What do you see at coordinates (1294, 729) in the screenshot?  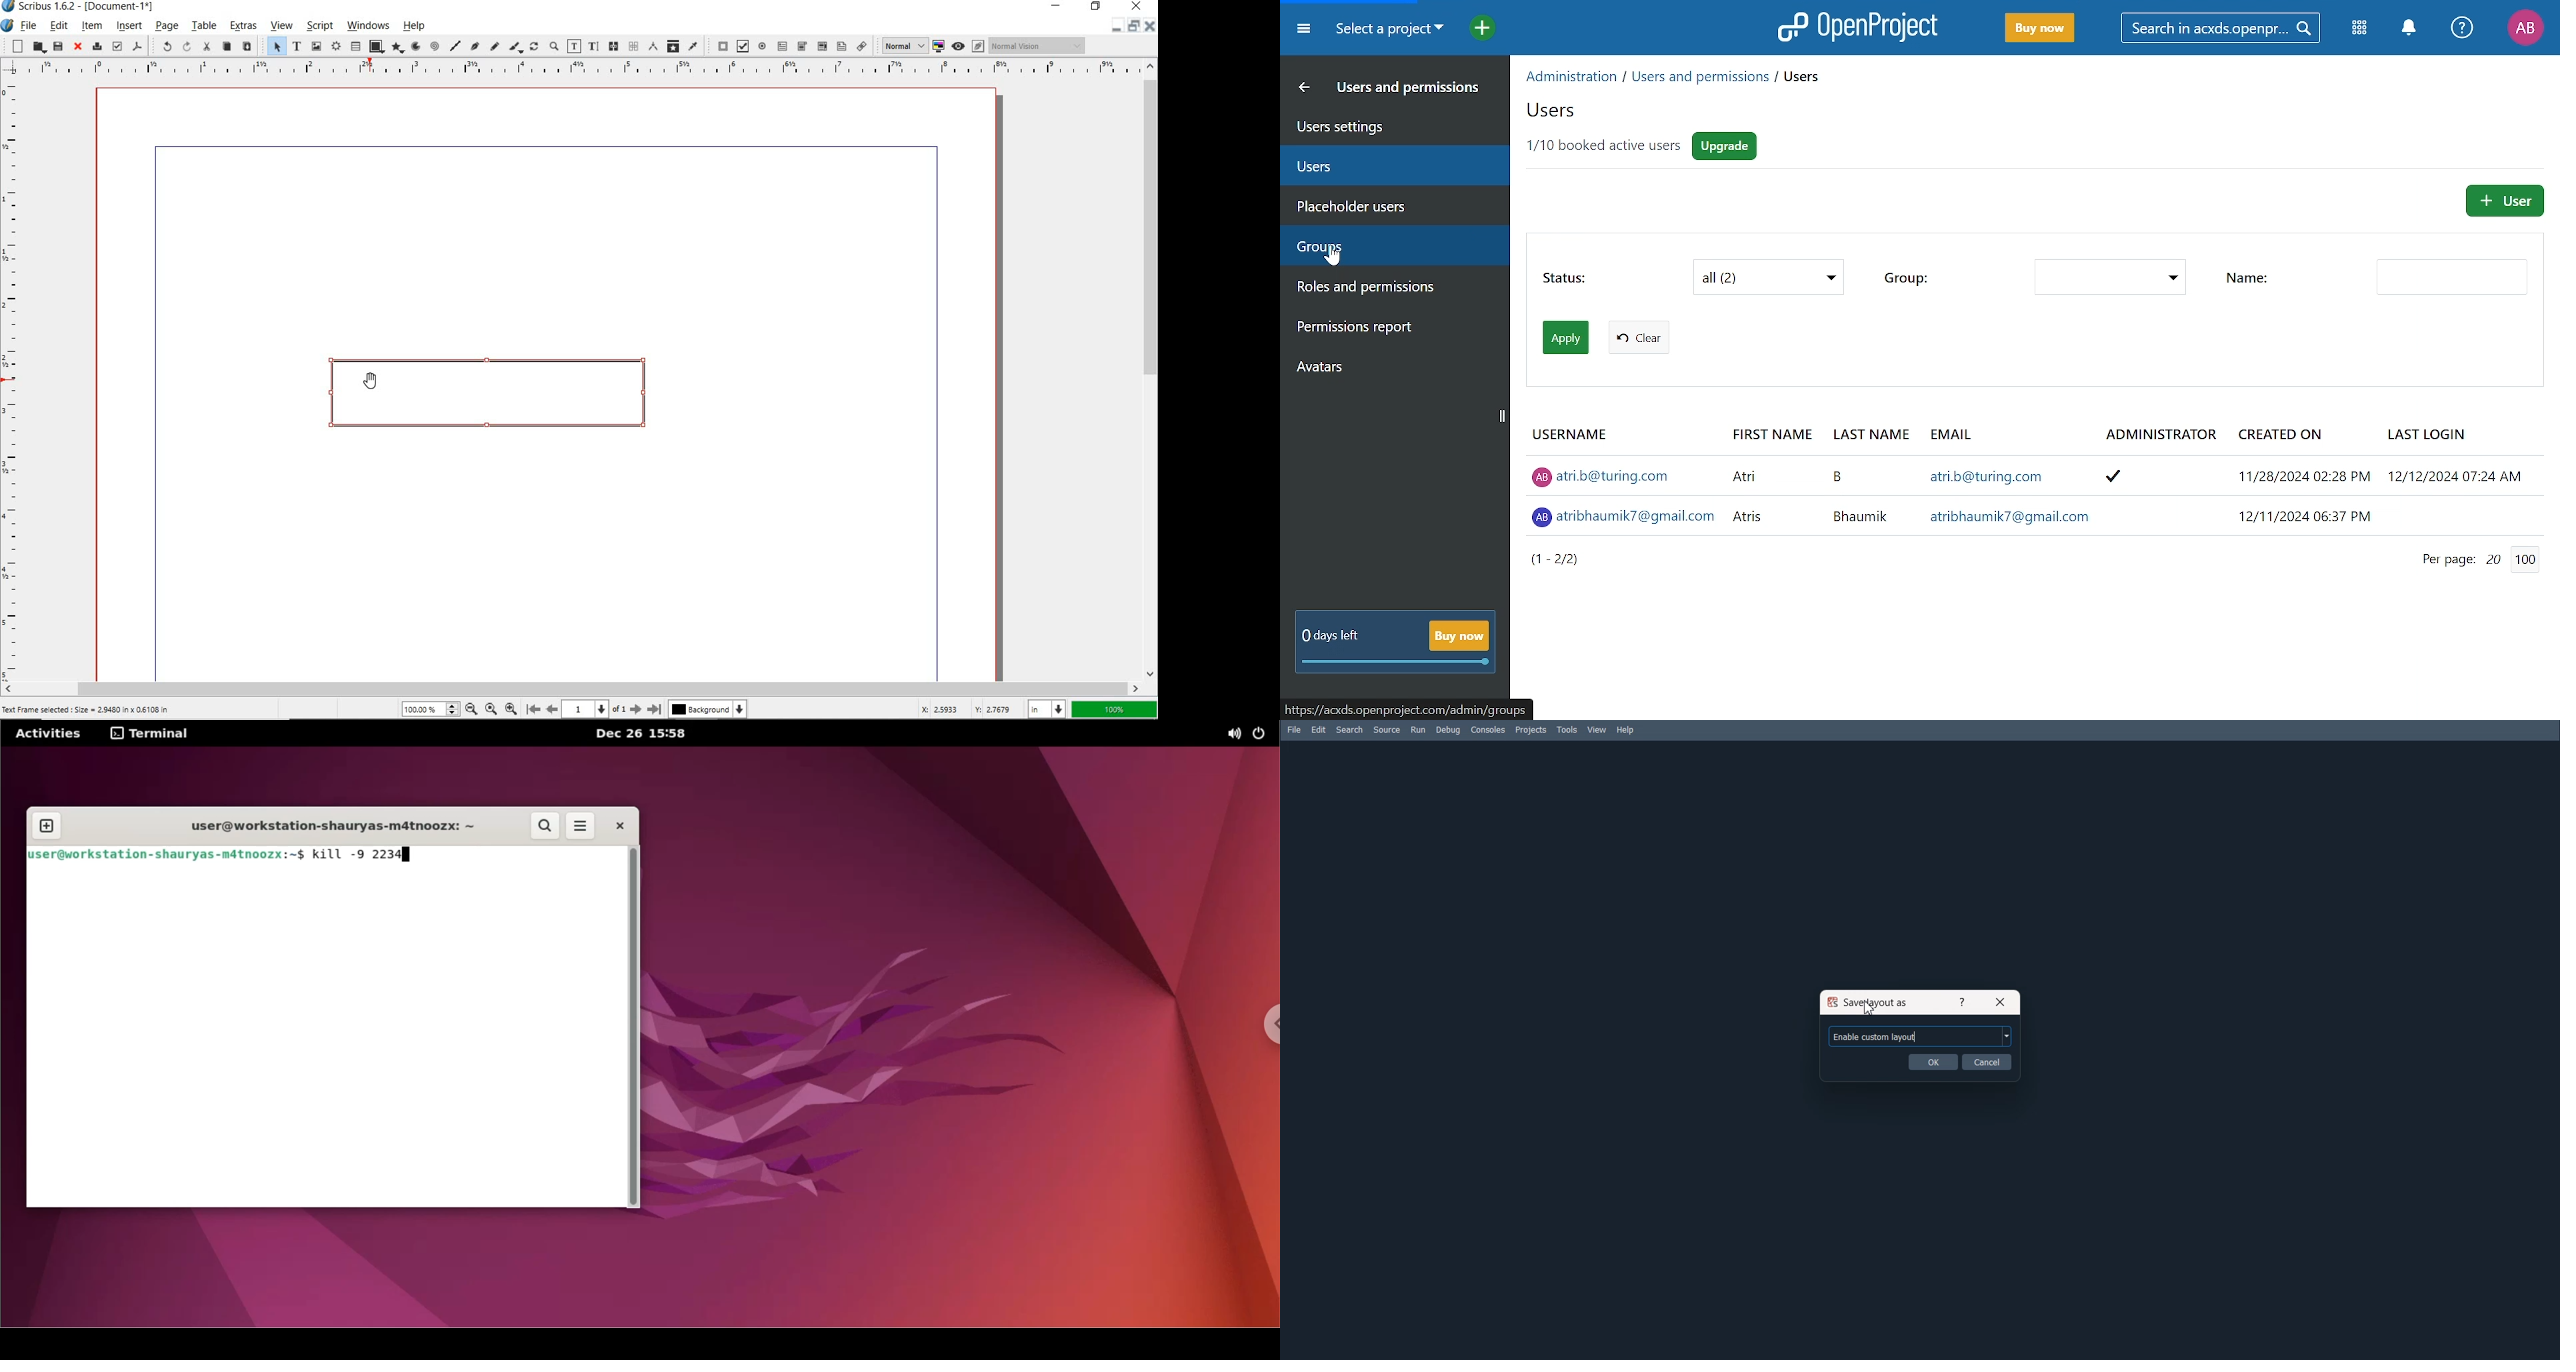 I see `File` at bounding box center [1294, 729].